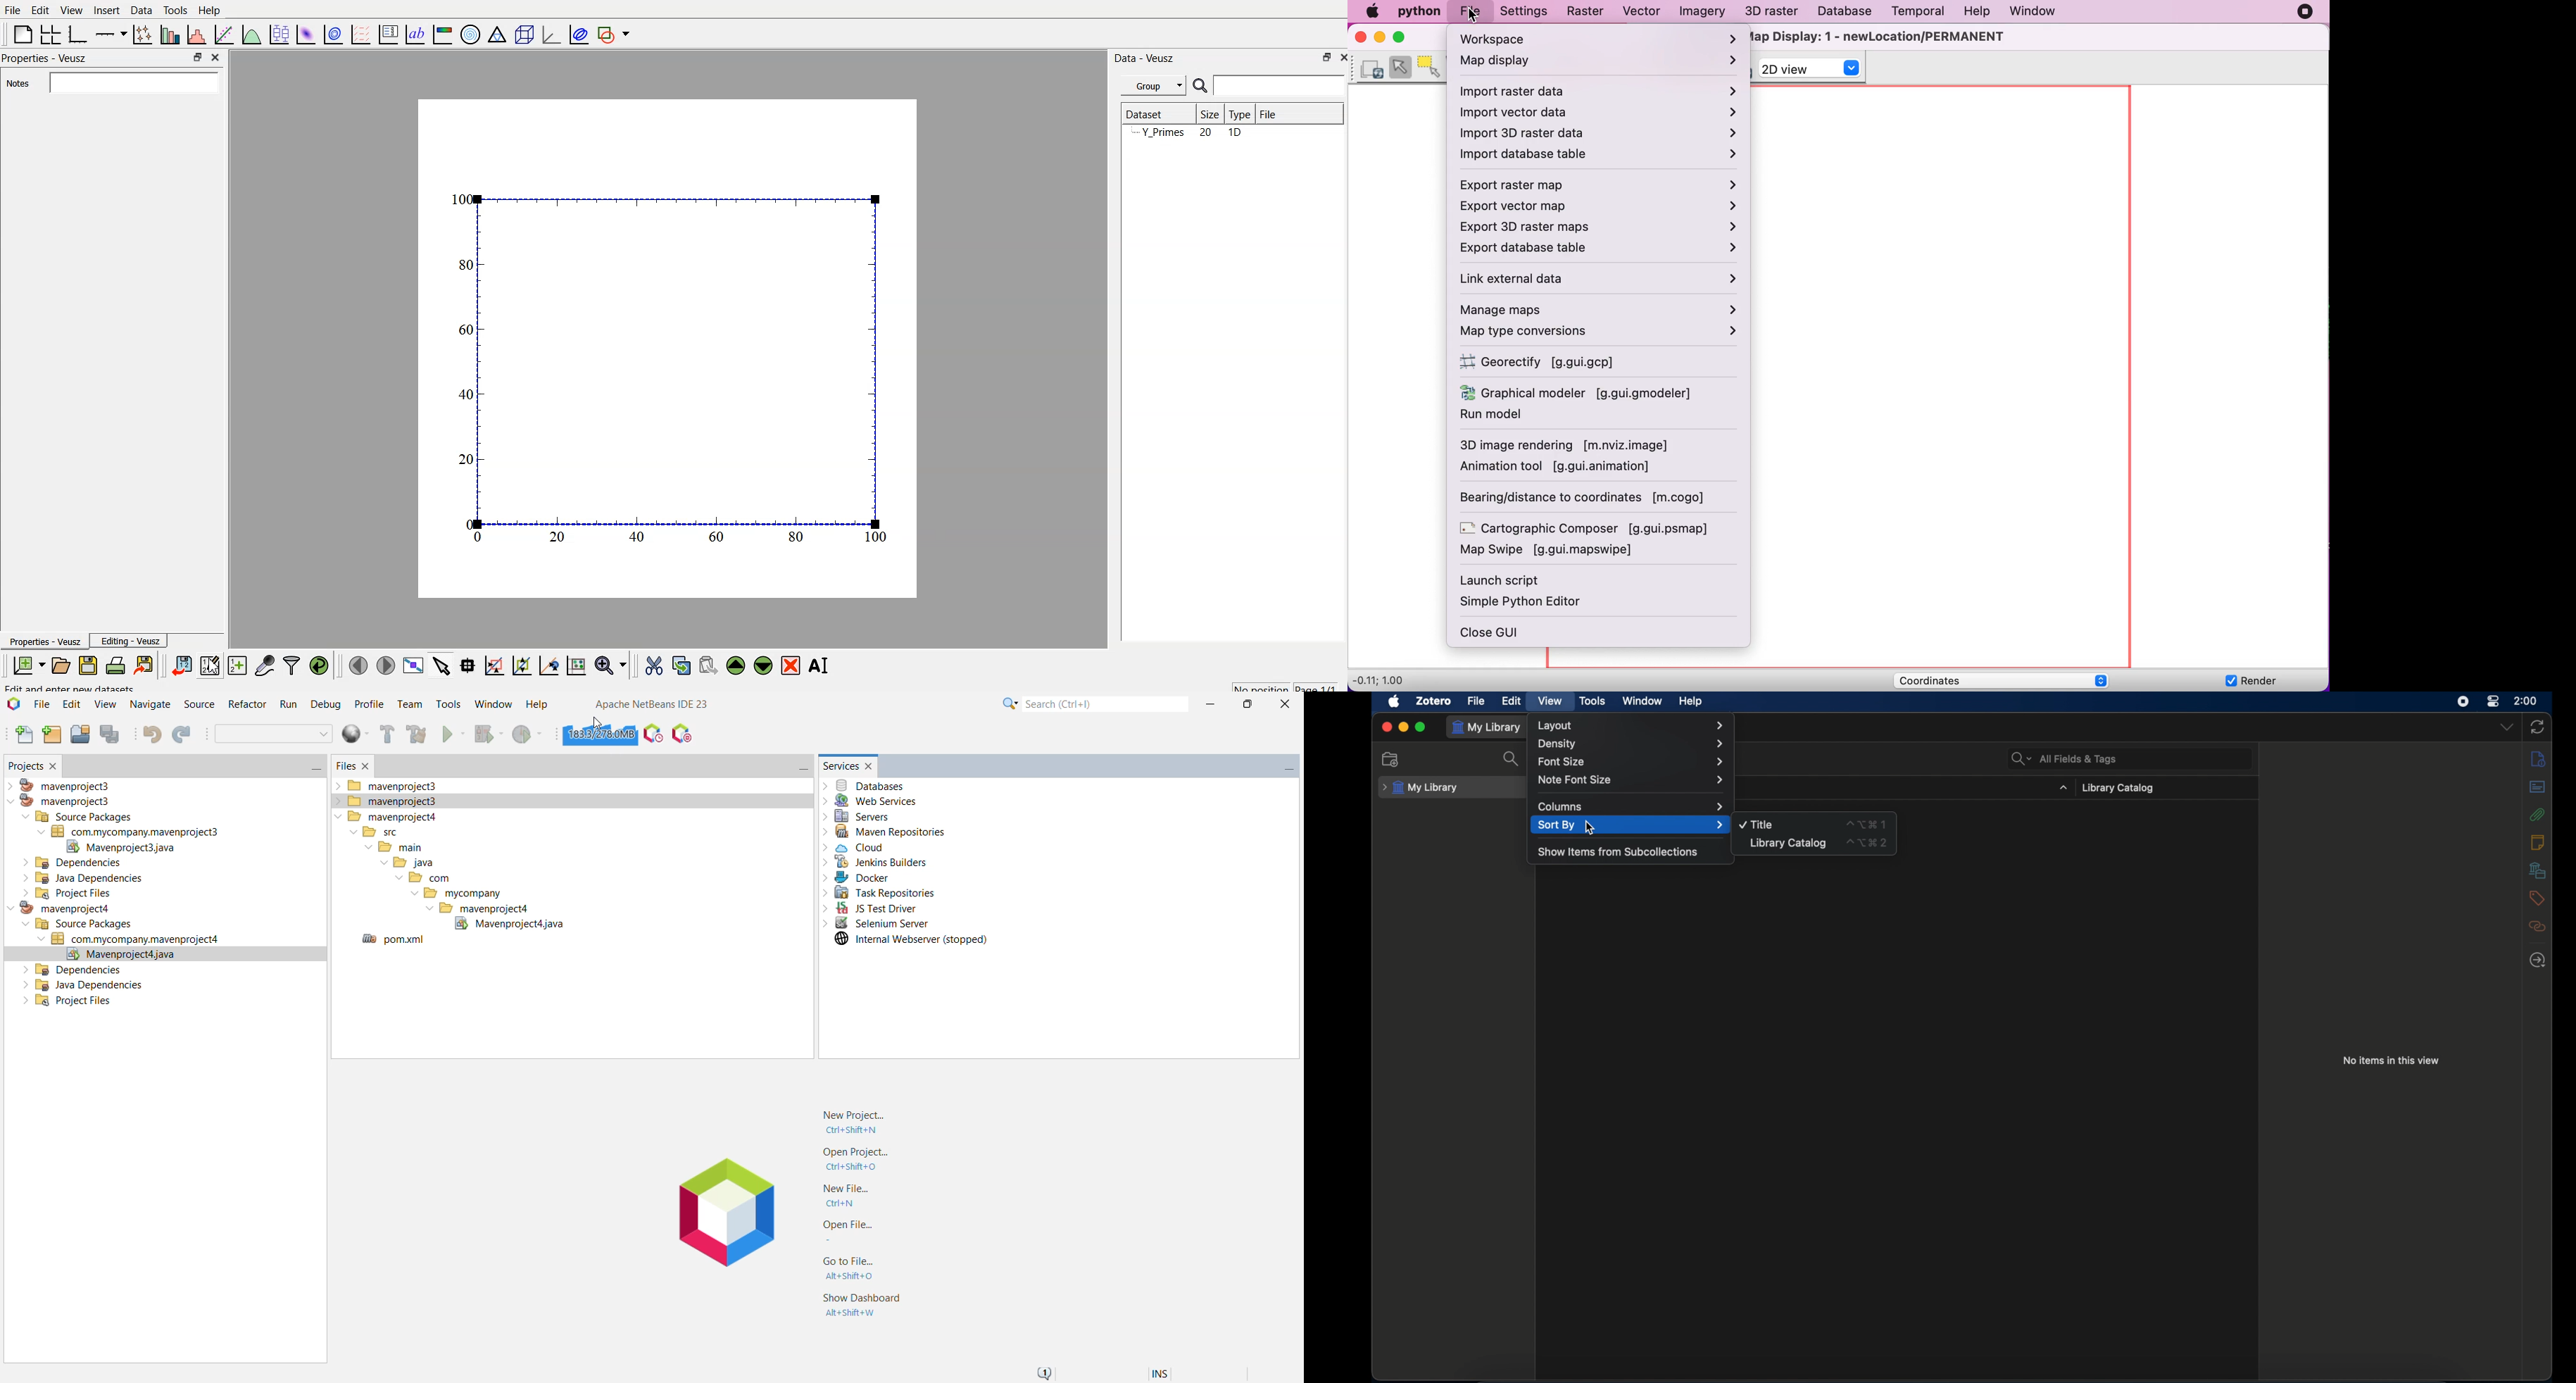  I want to click on no position page 1/1, so click(1278, 684).